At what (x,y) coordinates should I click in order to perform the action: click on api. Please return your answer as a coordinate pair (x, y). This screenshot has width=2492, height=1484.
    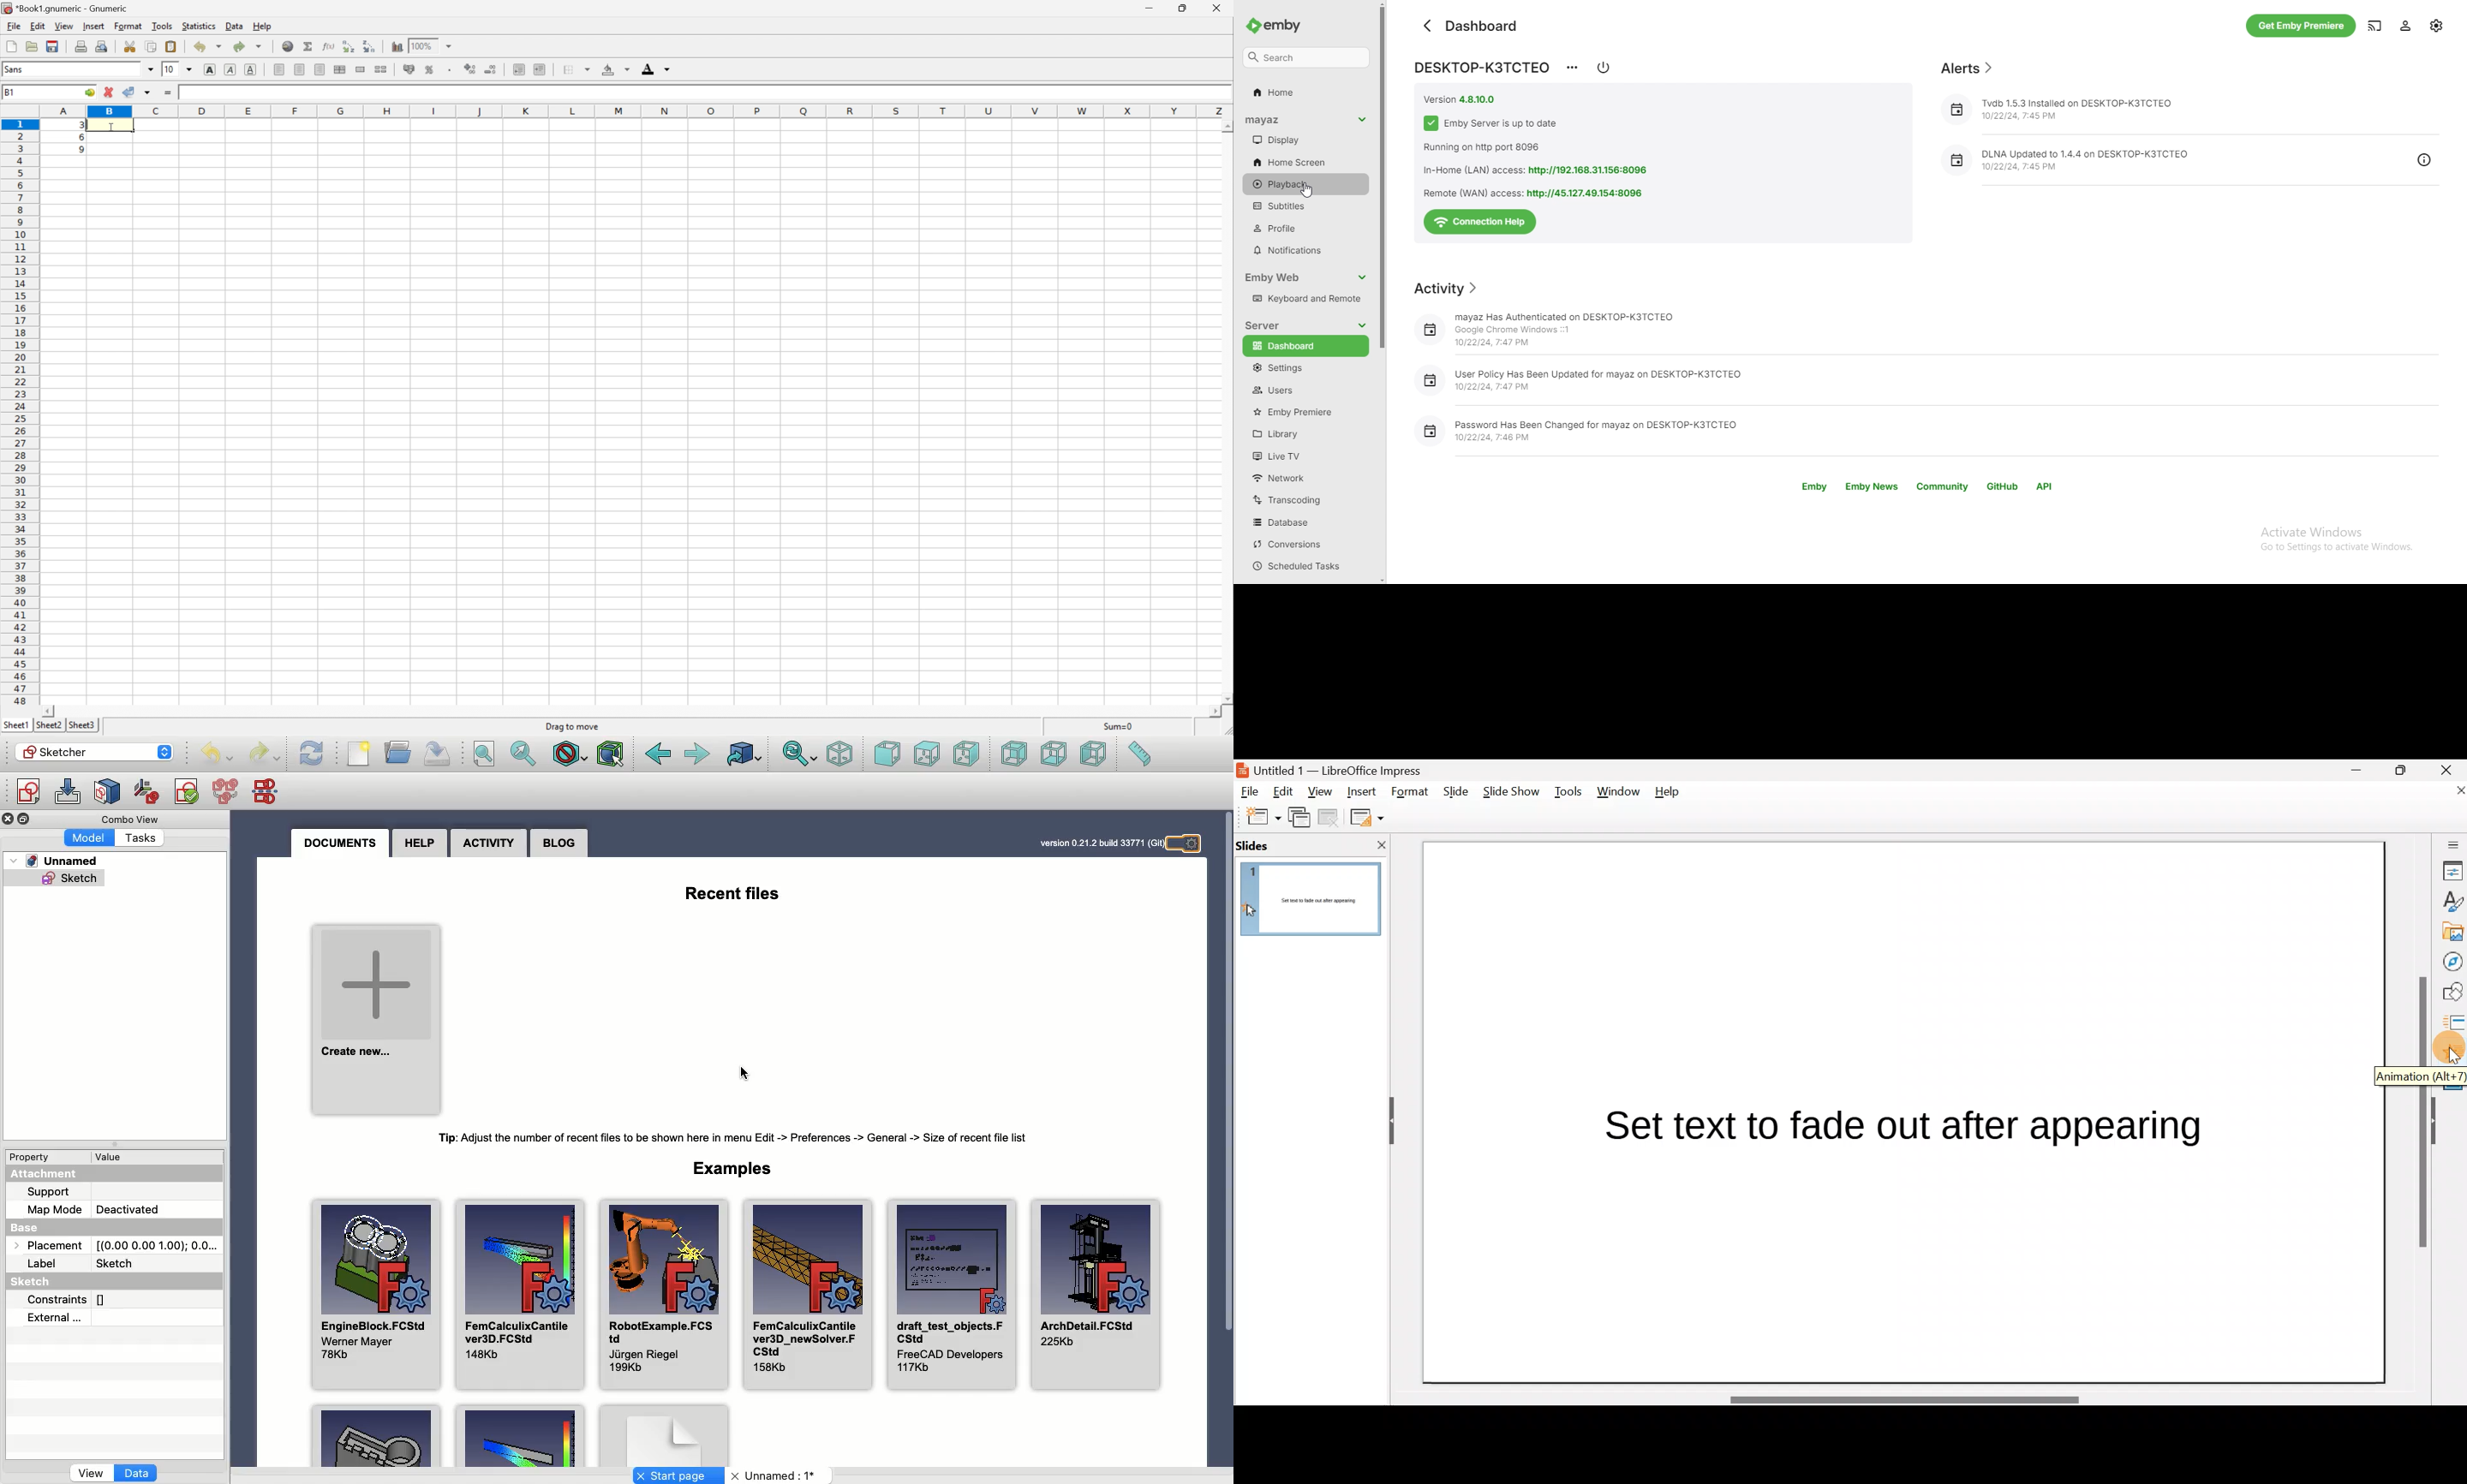
    Looking at the image, I should click on (2046, 487).